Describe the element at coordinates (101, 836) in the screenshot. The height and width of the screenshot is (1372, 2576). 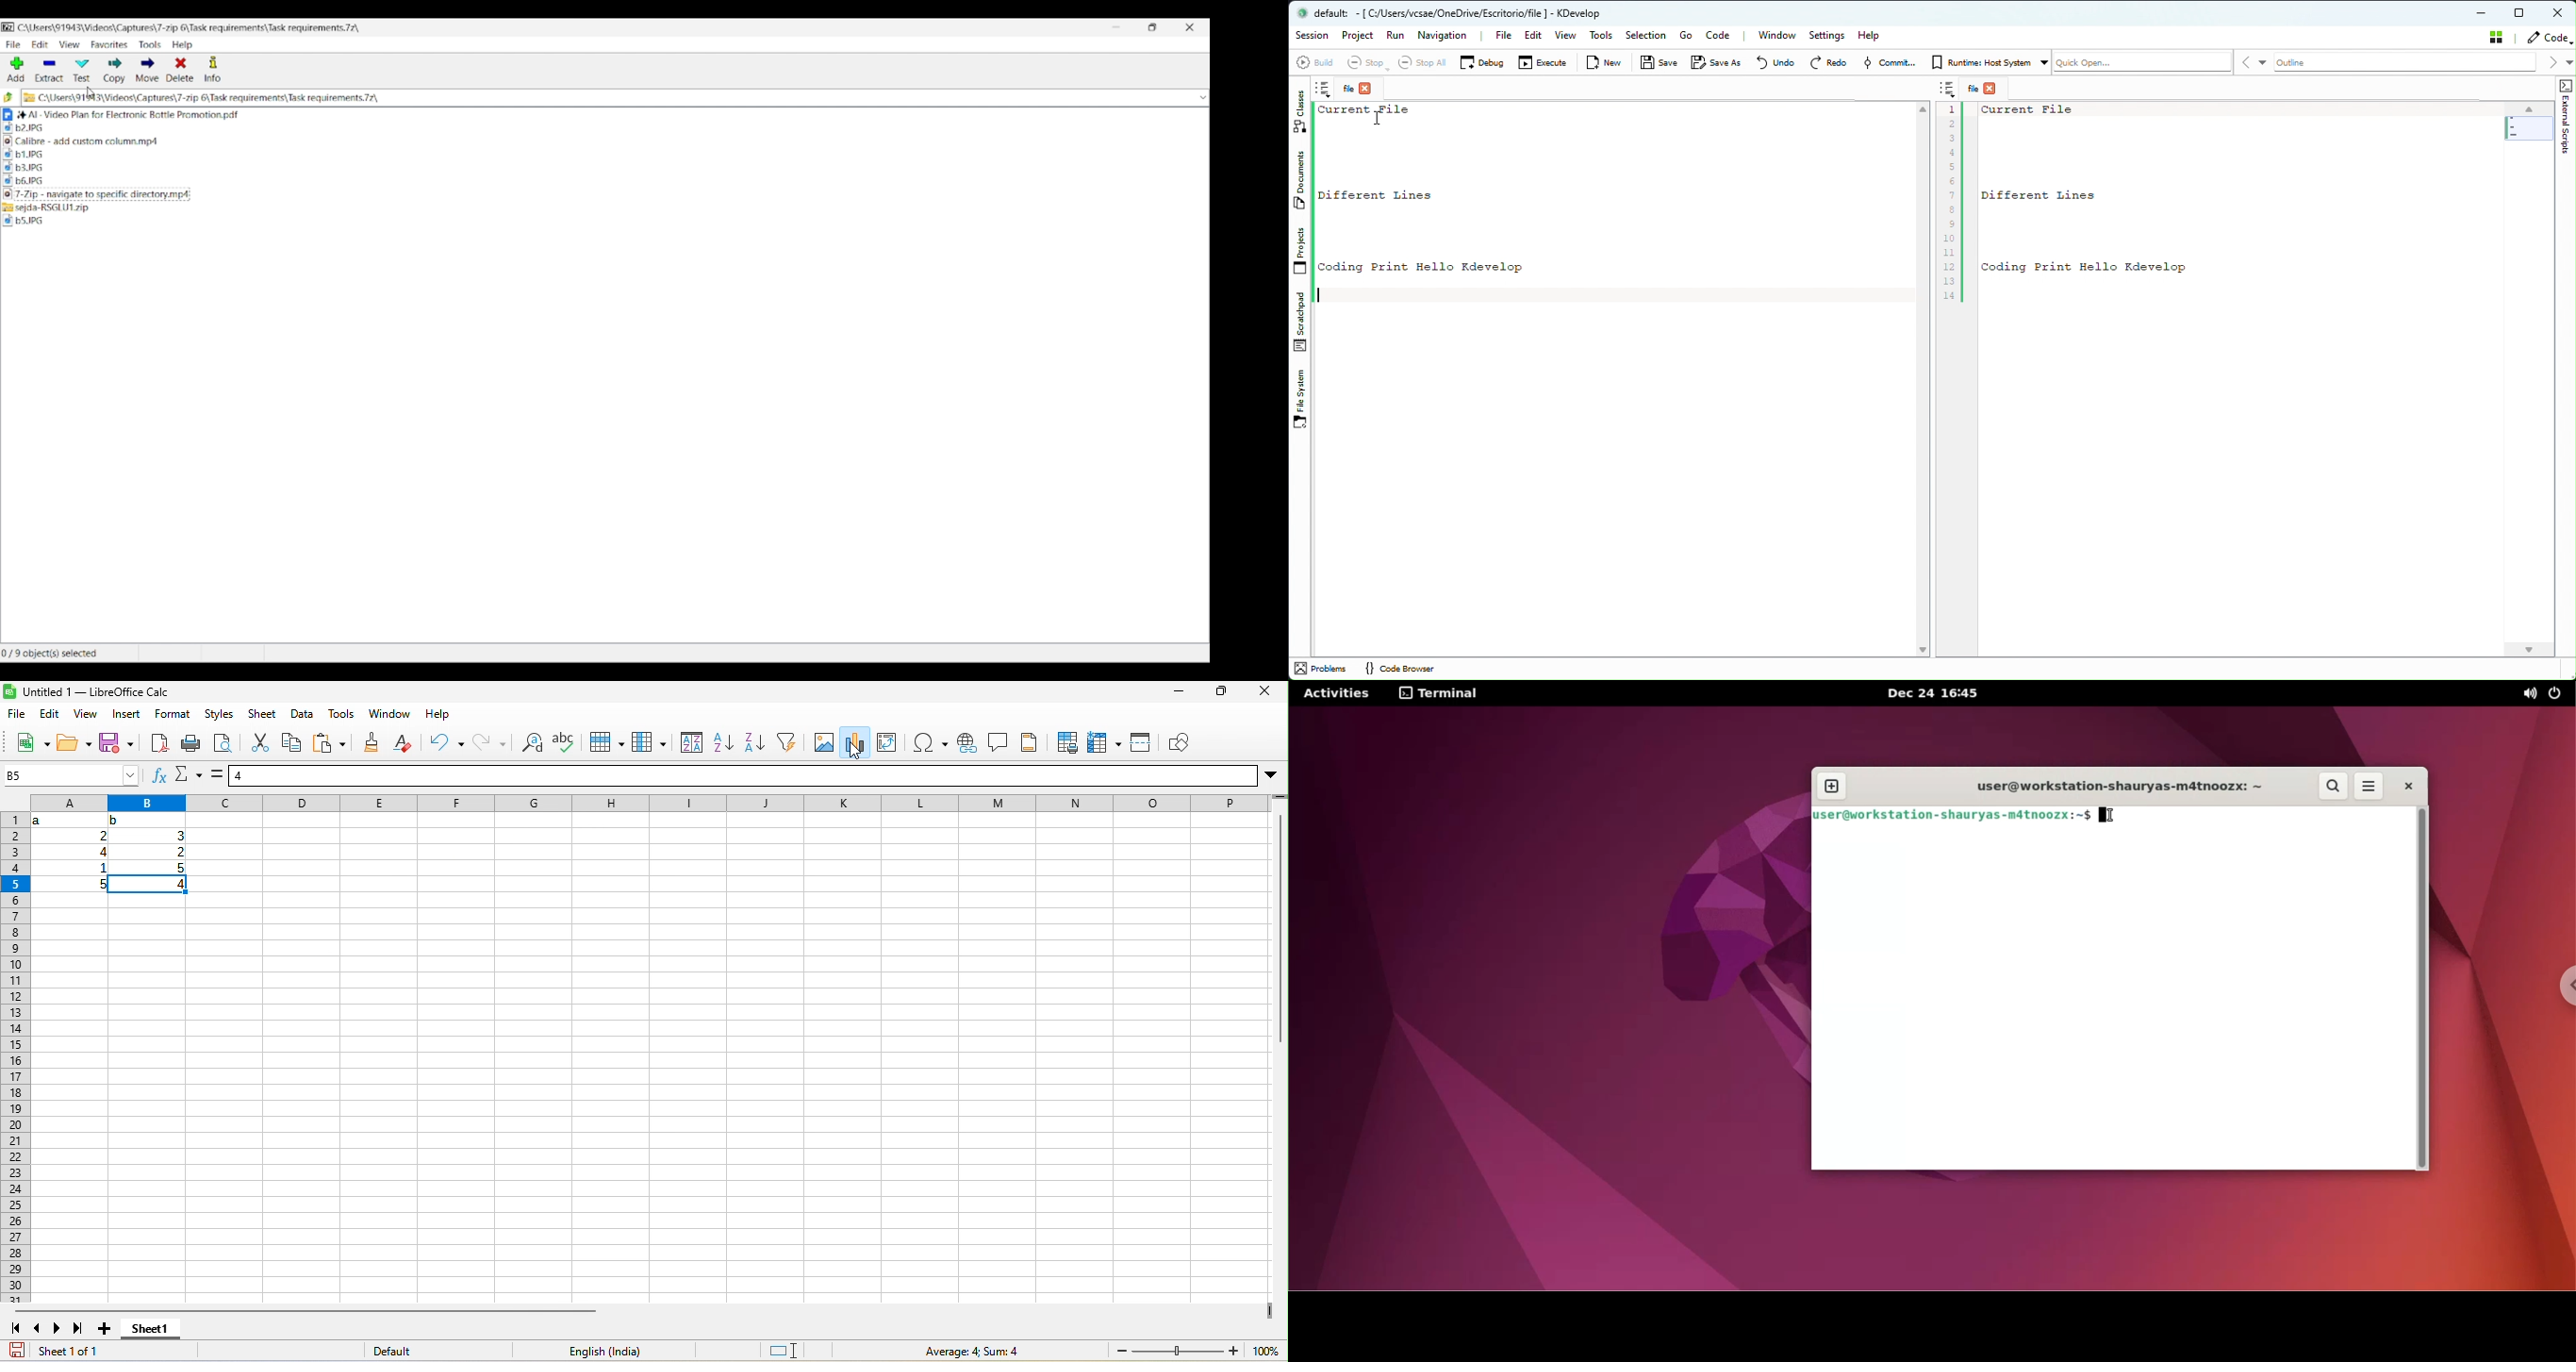
I see `2` at that location.